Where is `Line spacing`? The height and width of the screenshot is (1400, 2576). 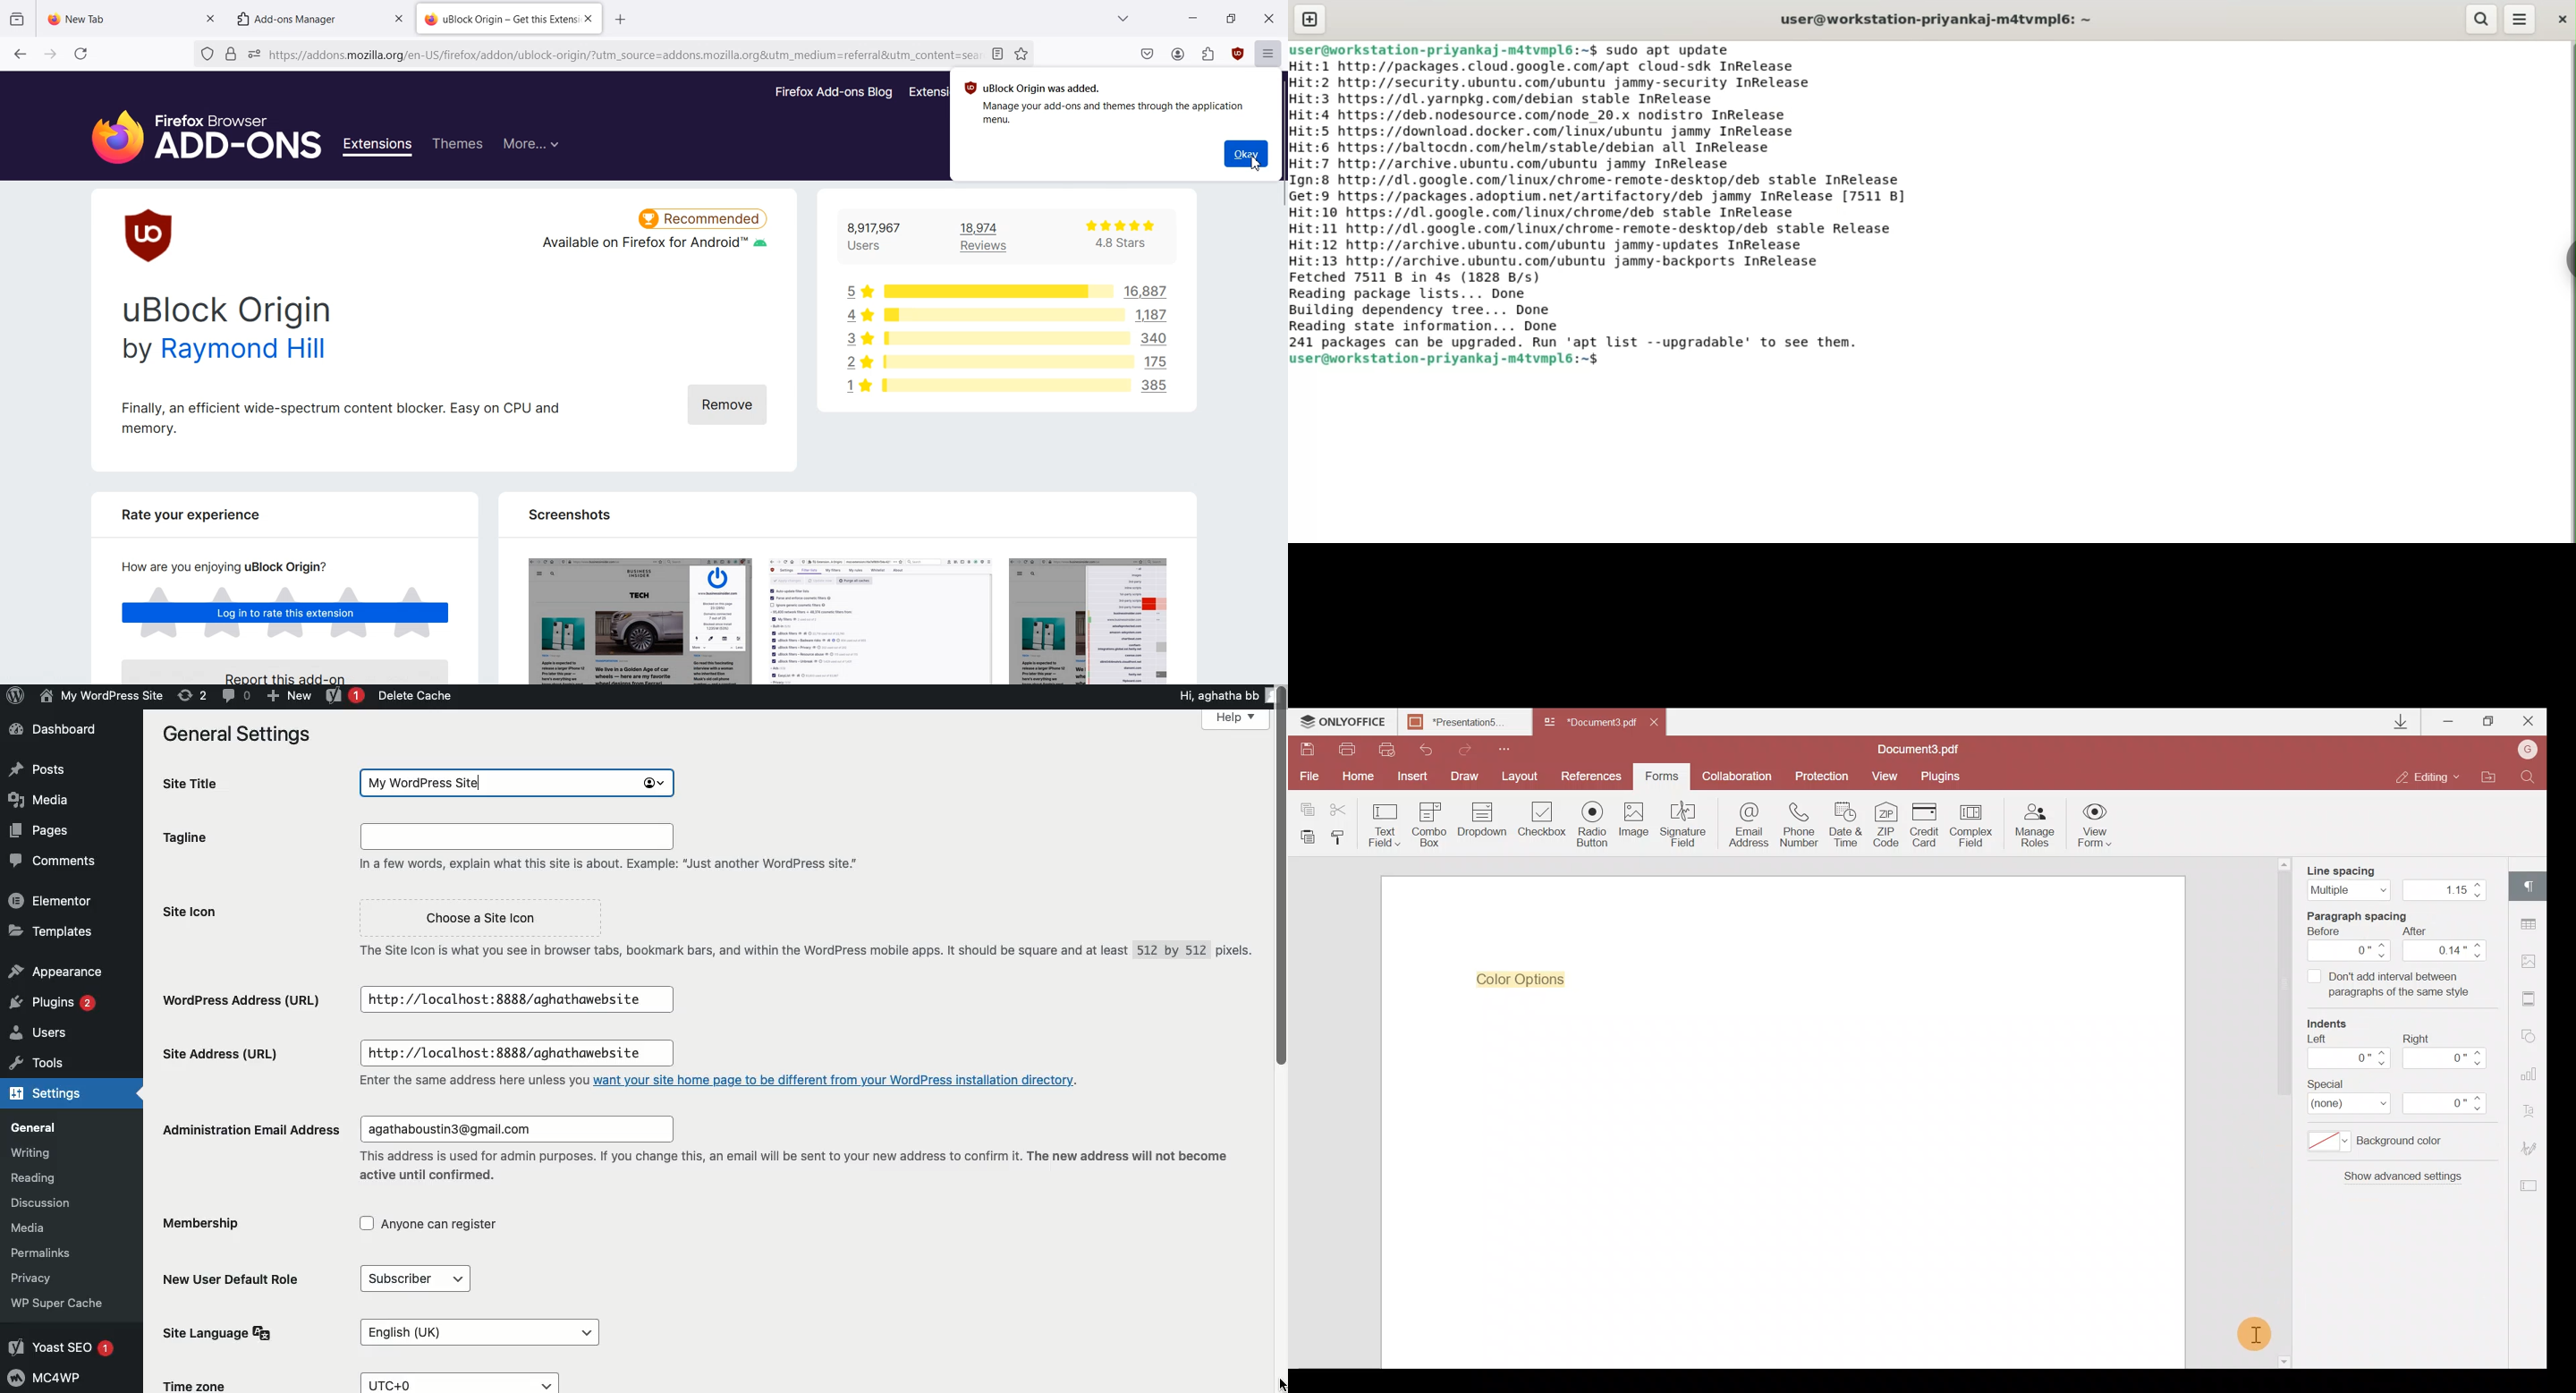 Line spacing is located at coordinates (2401, 883).